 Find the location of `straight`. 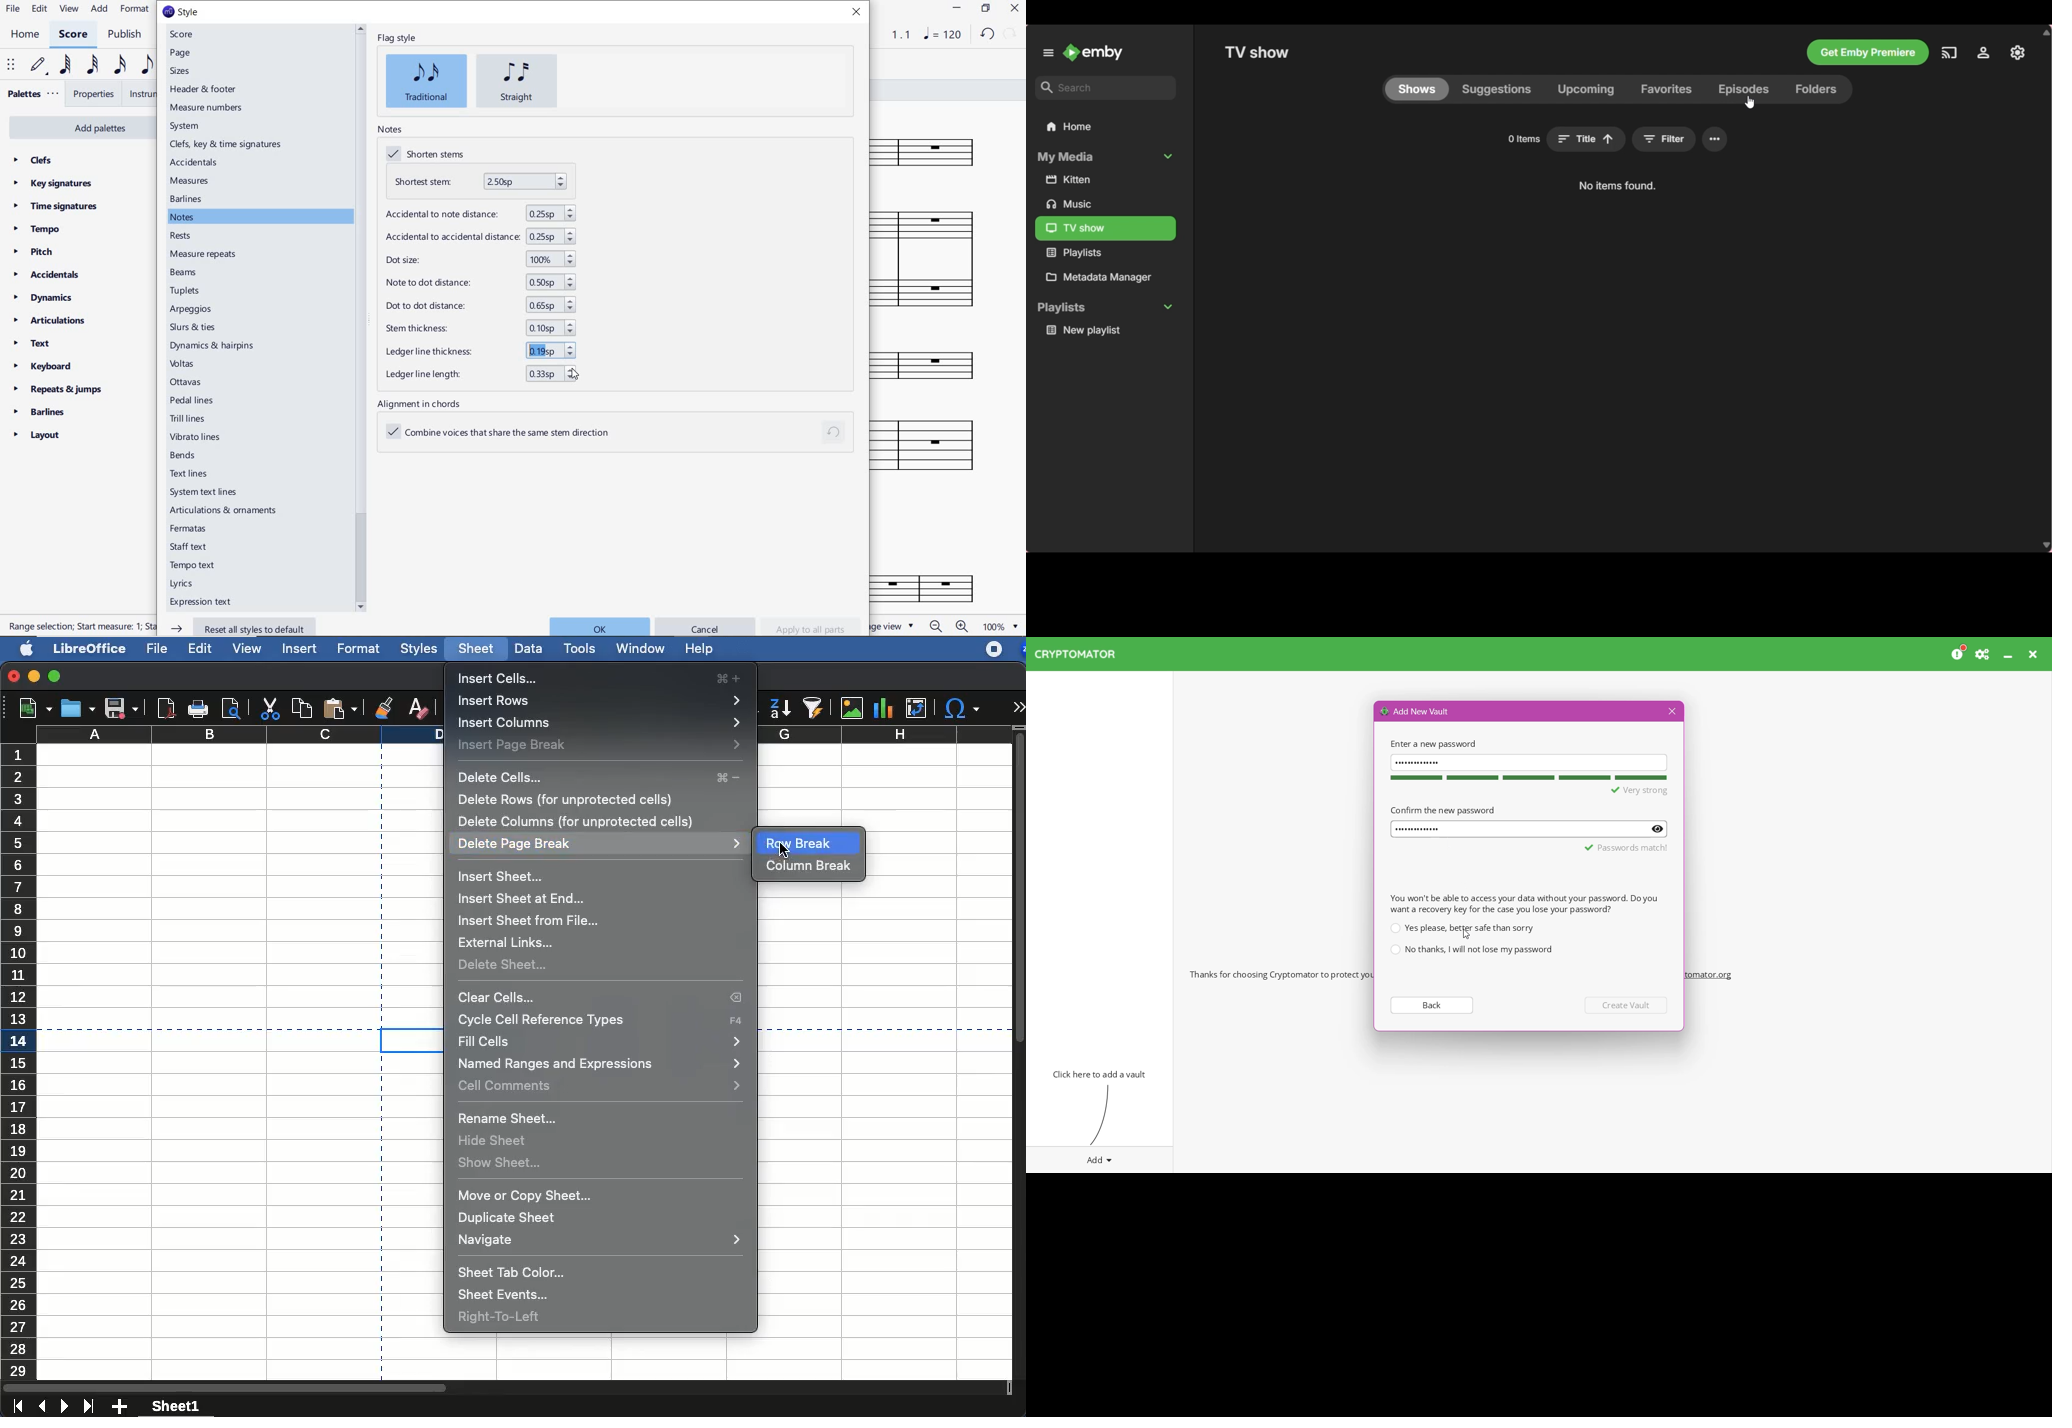

straight is located at coordinates (517, 81).